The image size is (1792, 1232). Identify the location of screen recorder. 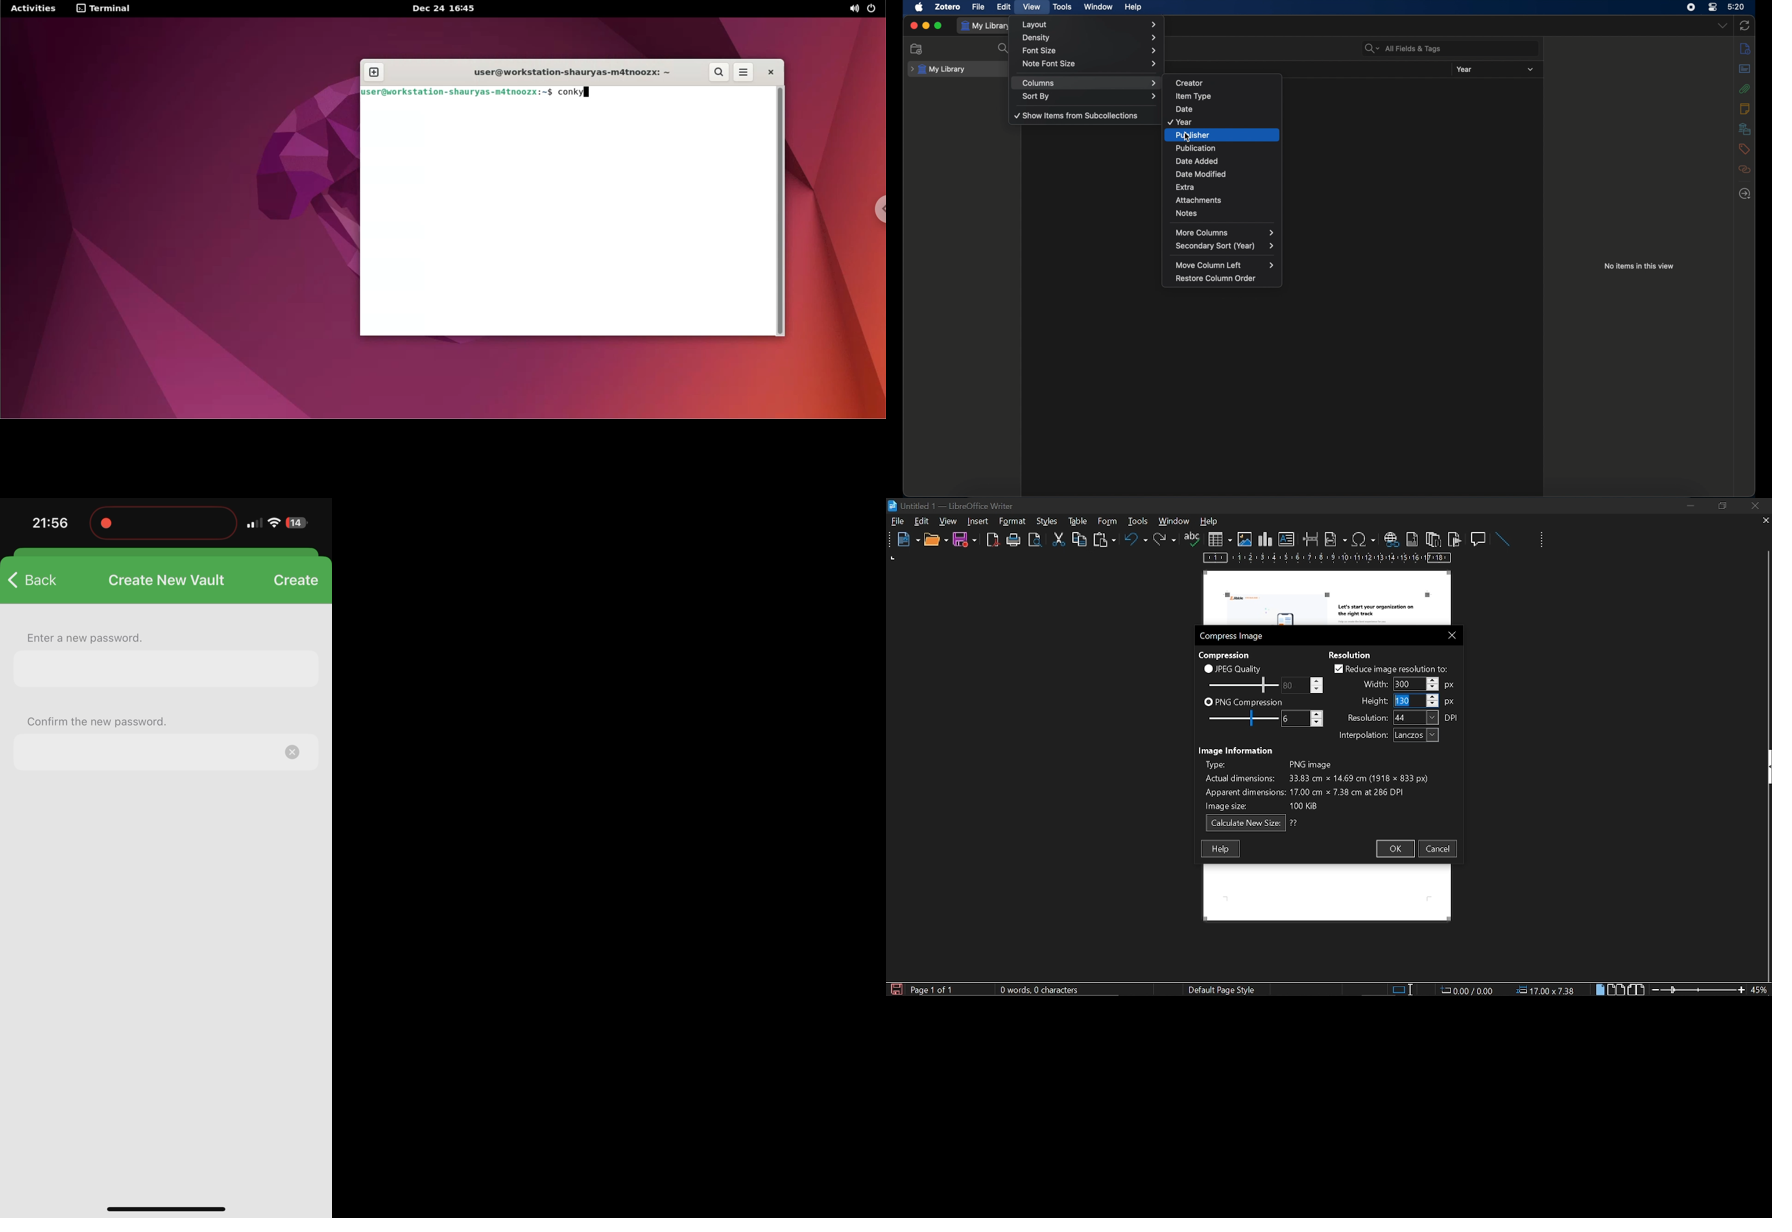
(1691, 7).